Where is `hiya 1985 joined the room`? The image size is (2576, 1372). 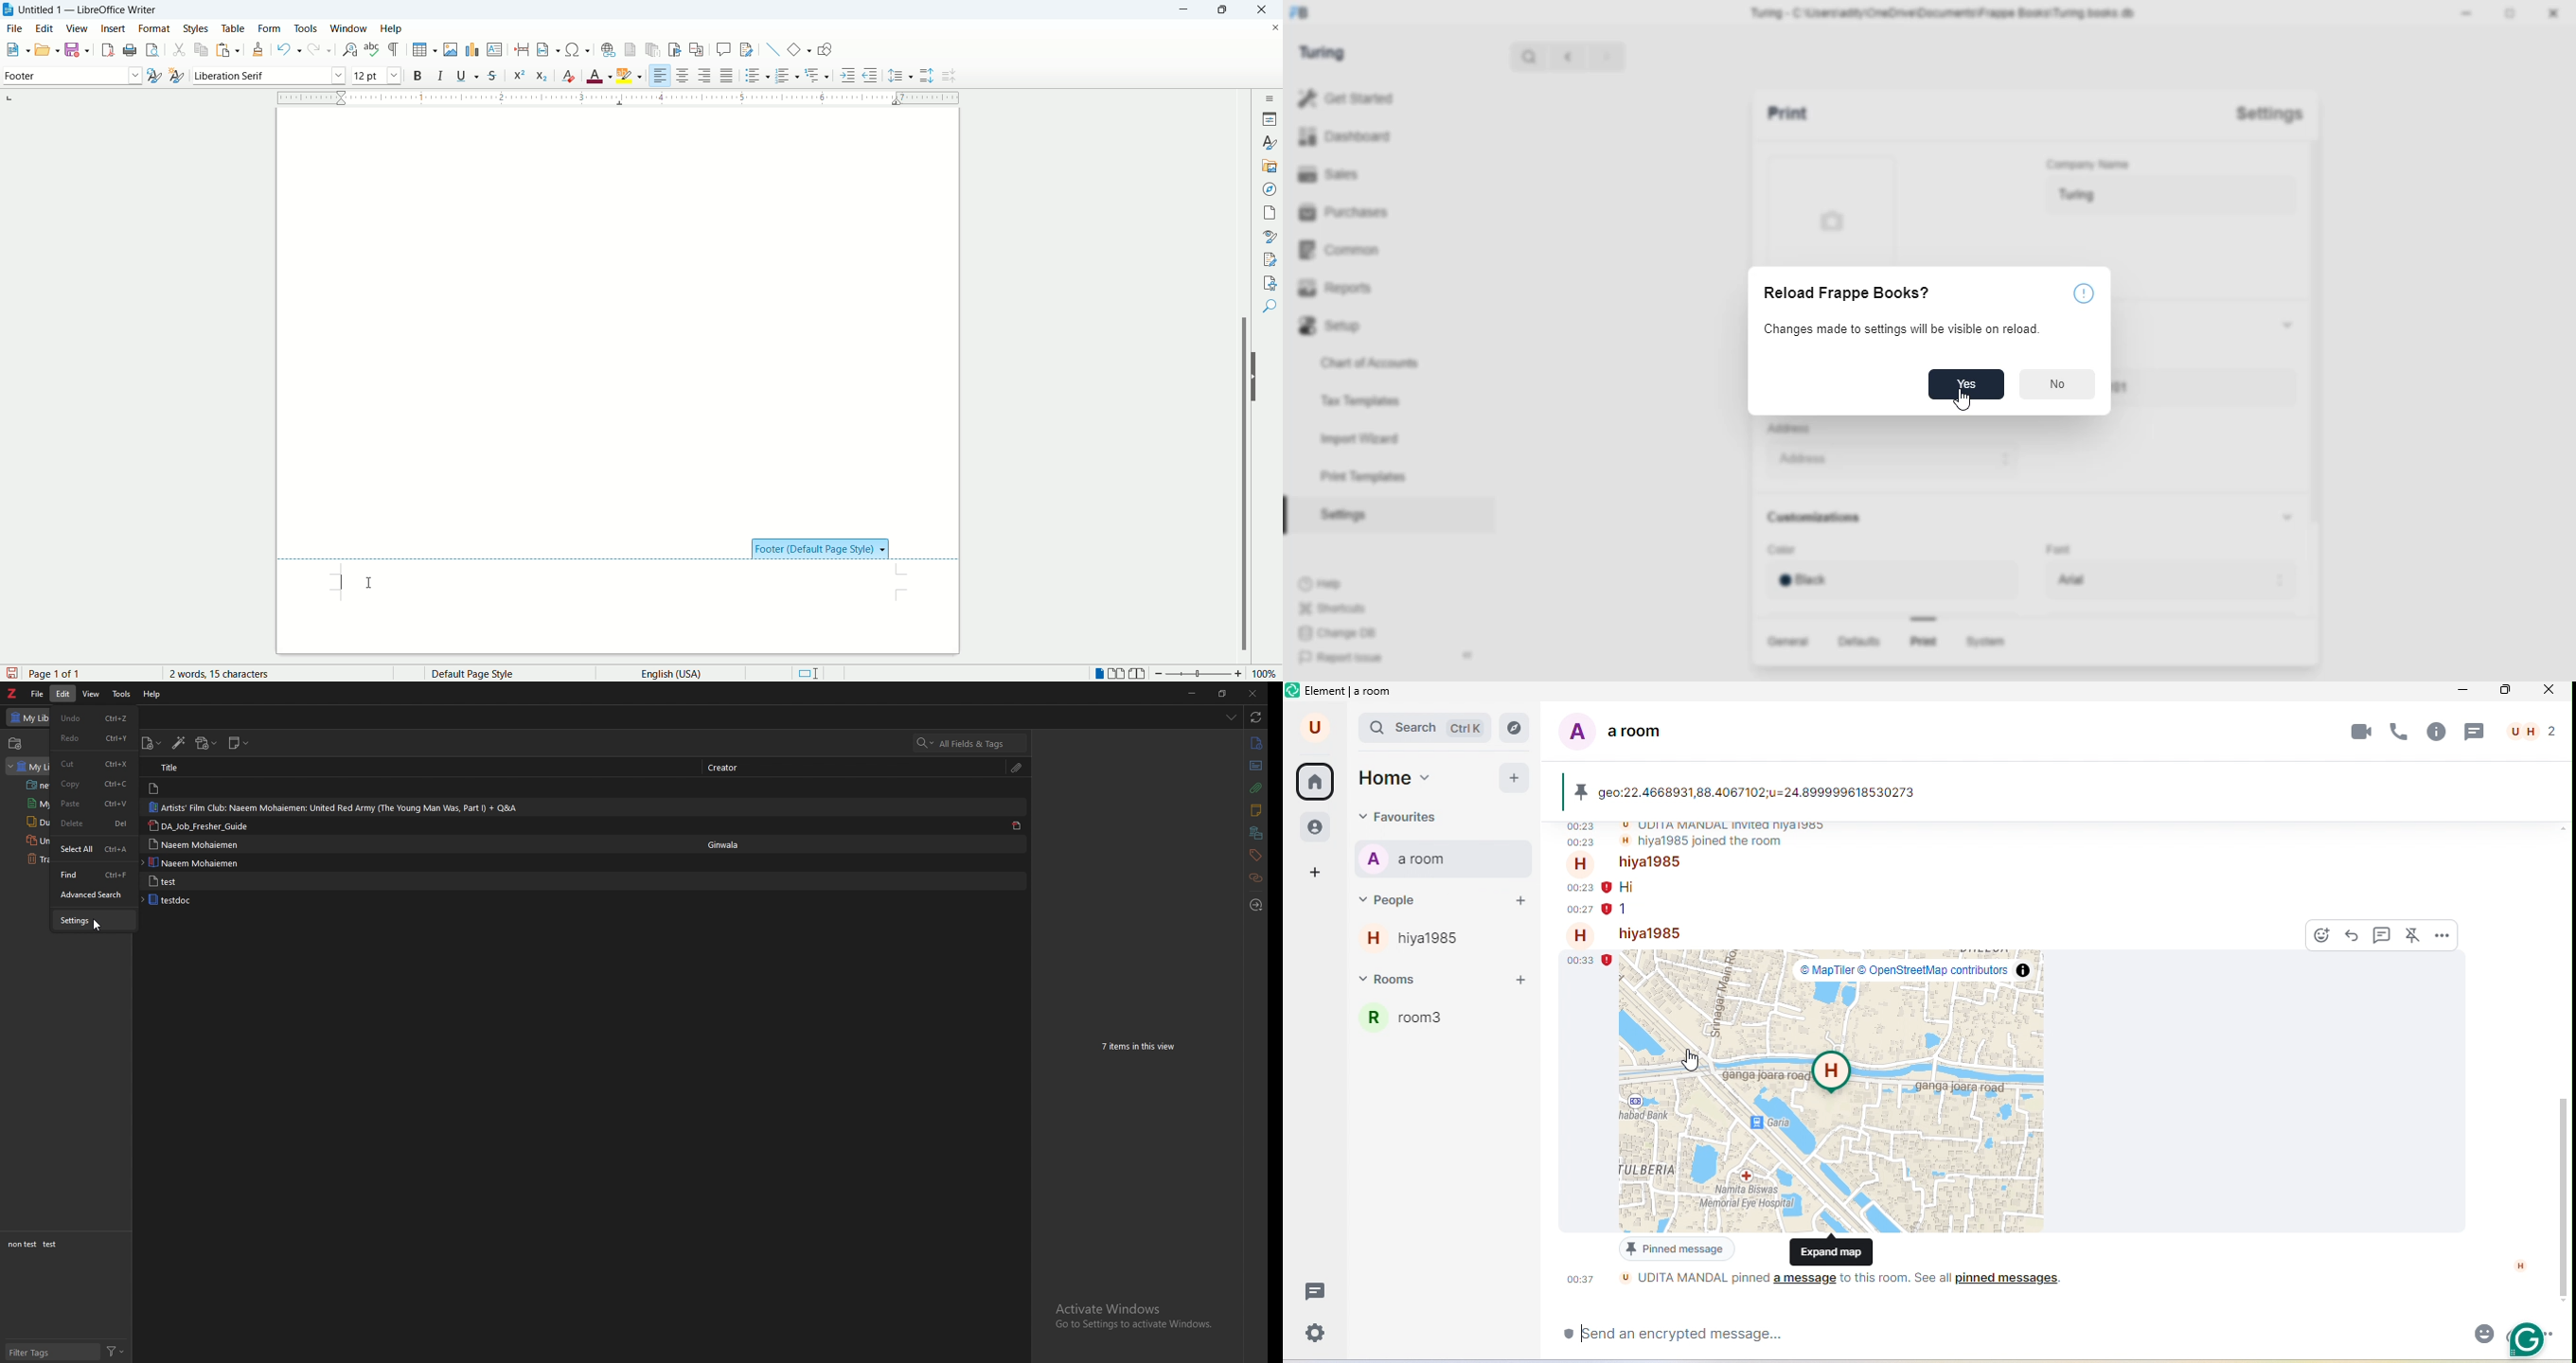
hiya 1985 joined the room is located at coordinates (1744, 842).